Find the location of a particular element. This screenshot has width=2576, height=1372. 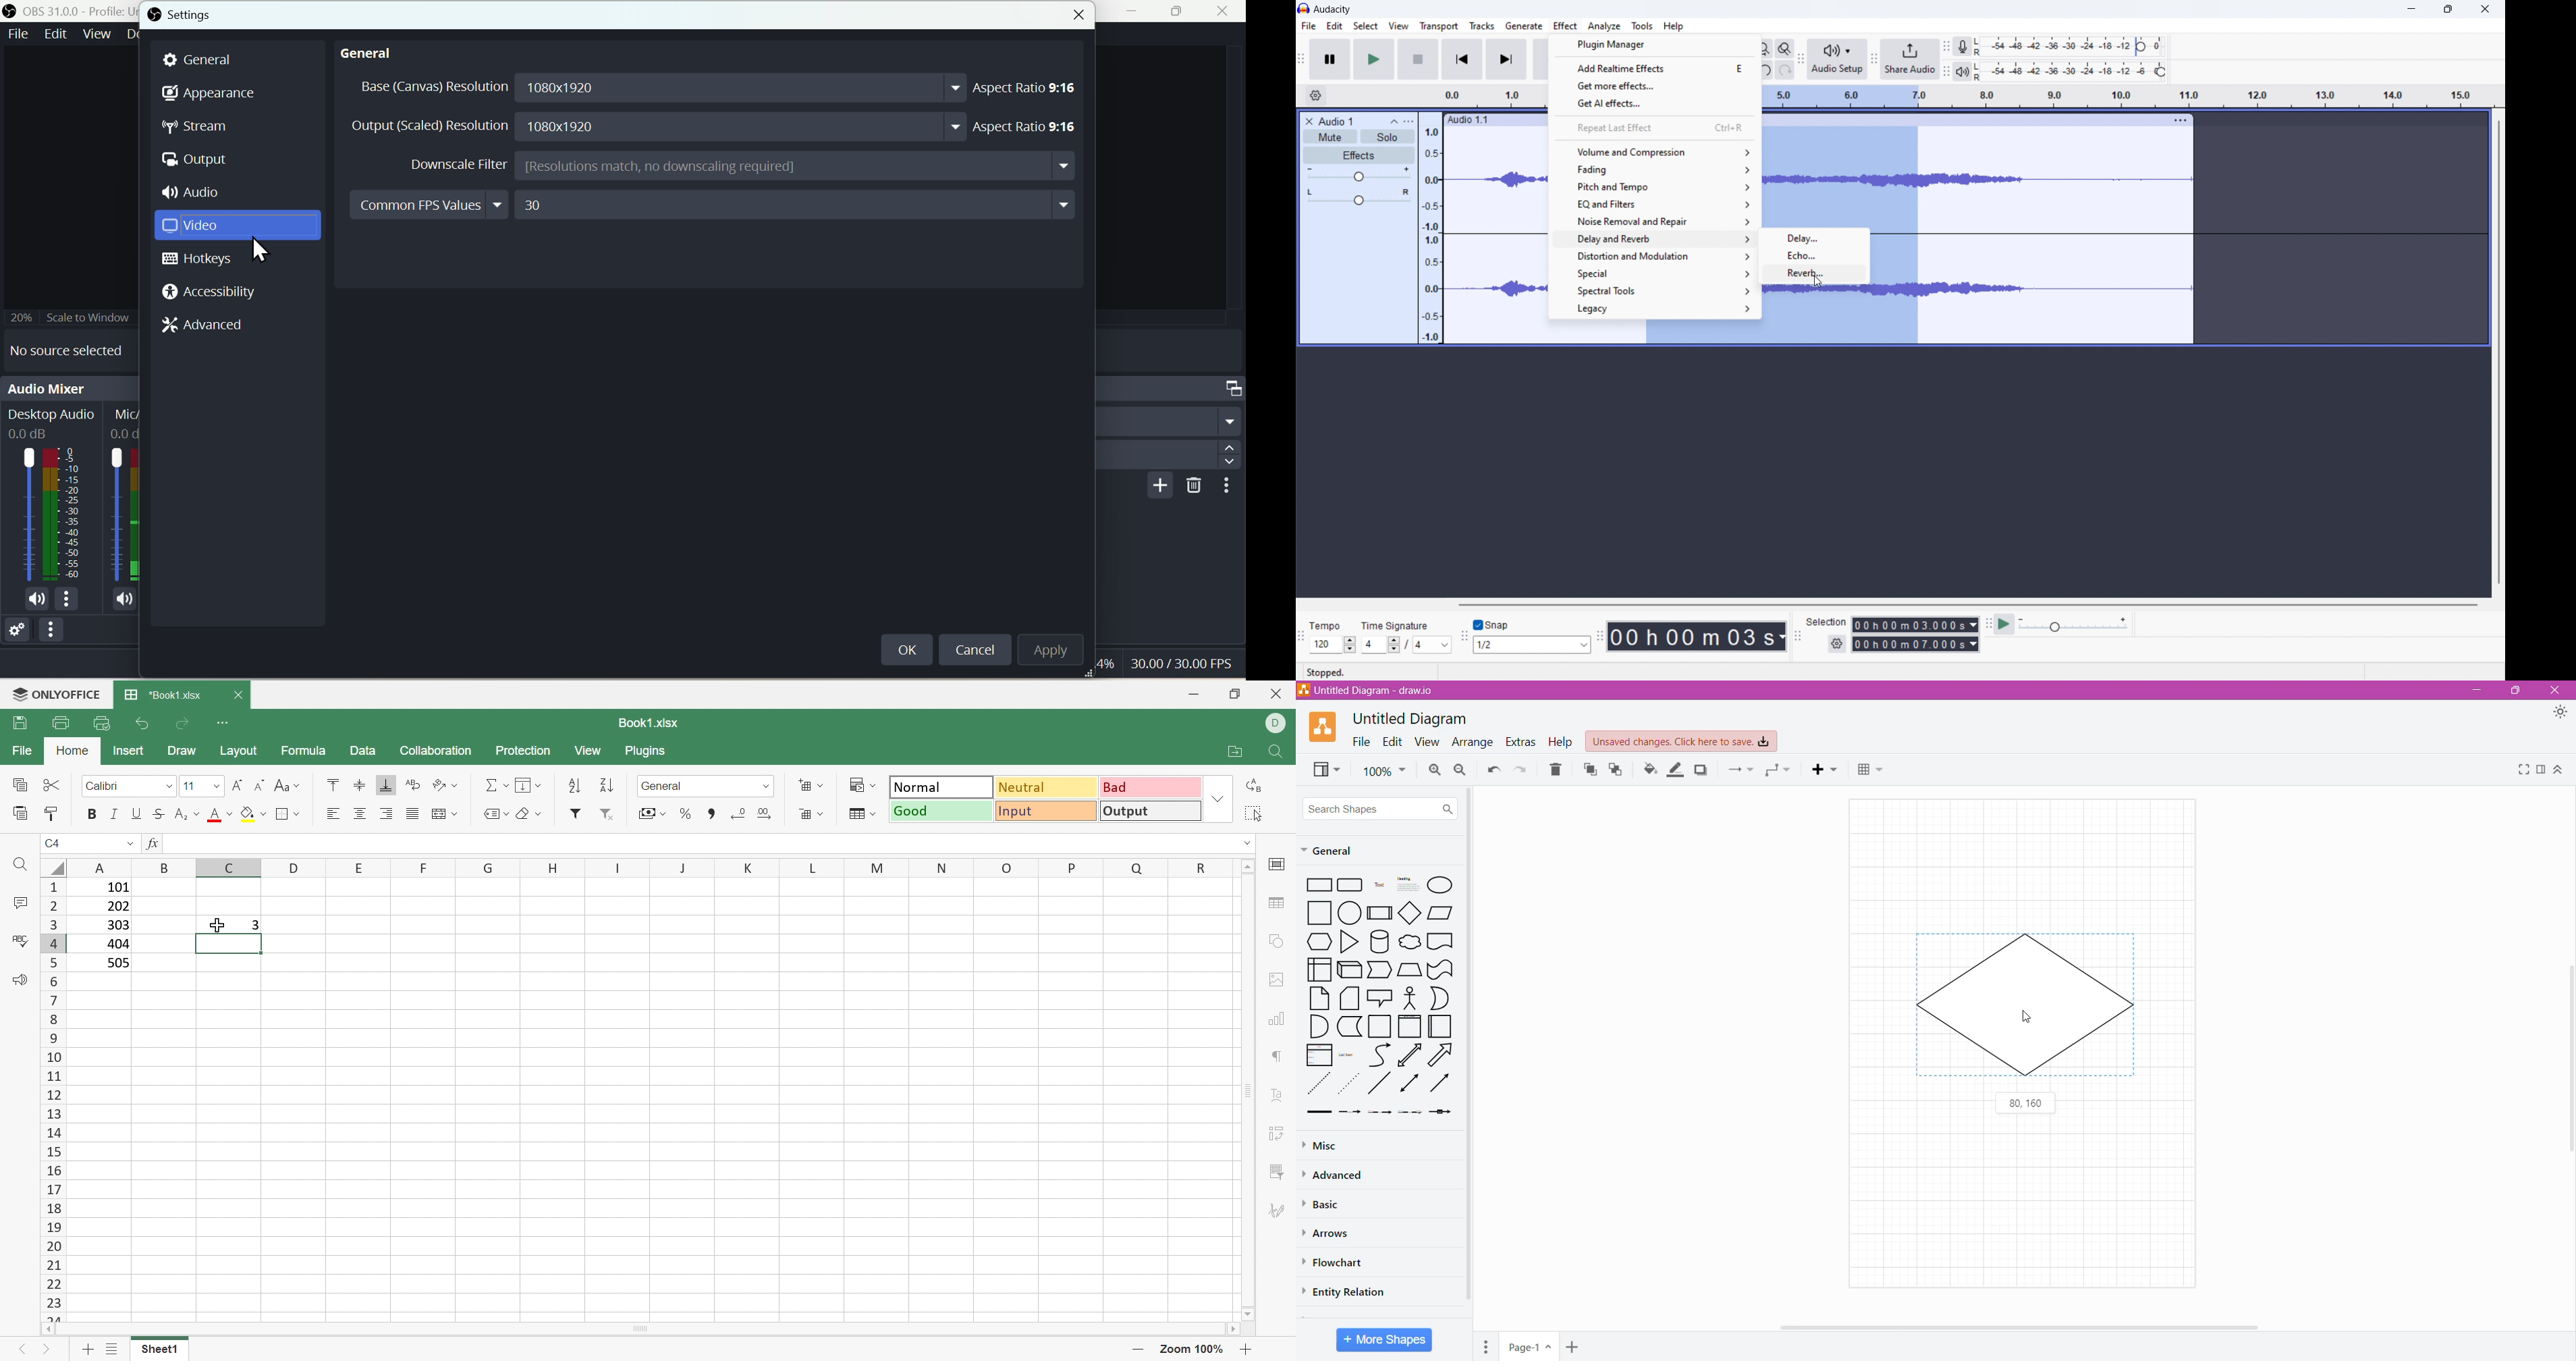

To Front is located at coordinates (1589, 770).